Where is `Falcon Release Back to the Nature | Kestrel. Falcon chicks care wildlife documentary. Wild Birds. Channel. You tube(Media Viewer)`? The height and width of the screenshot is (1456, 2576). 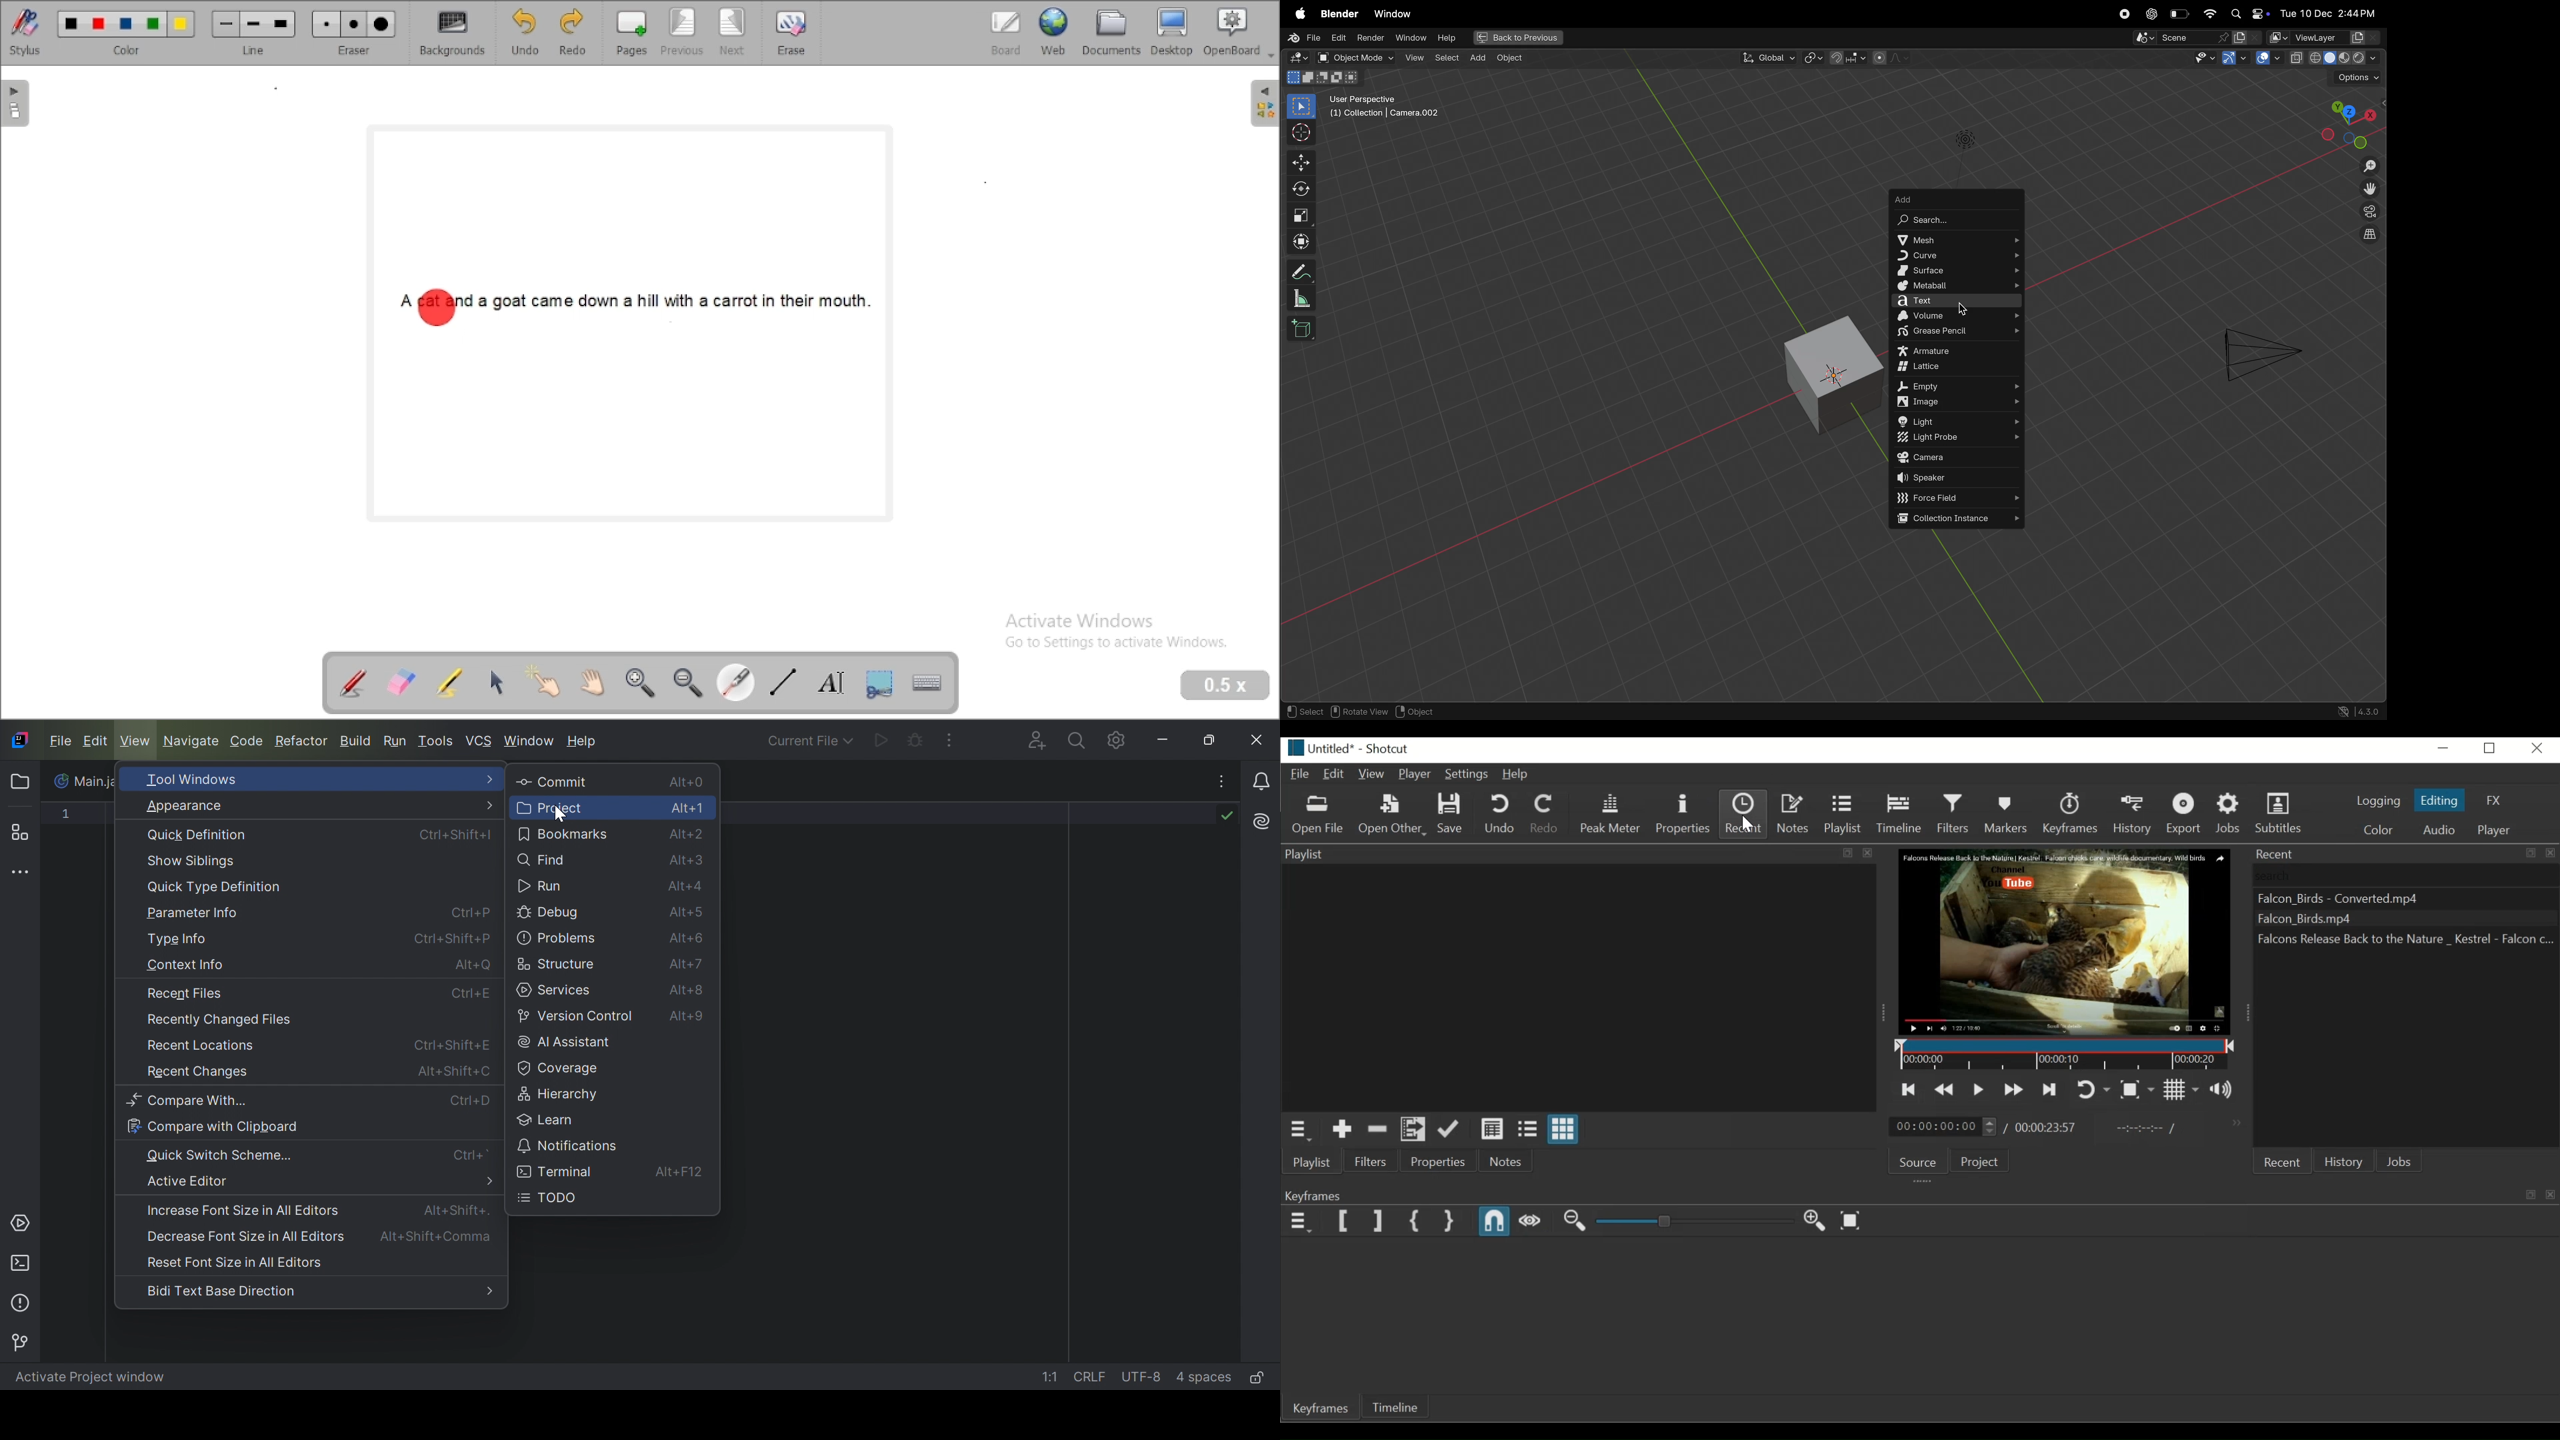 Falcon Release Back to the Nature | Kestrel. Falcon chicks care wildlife documentary. Wild Birds. Channel. You tube(Media Viewer) is located at coordinates (2063, 942).